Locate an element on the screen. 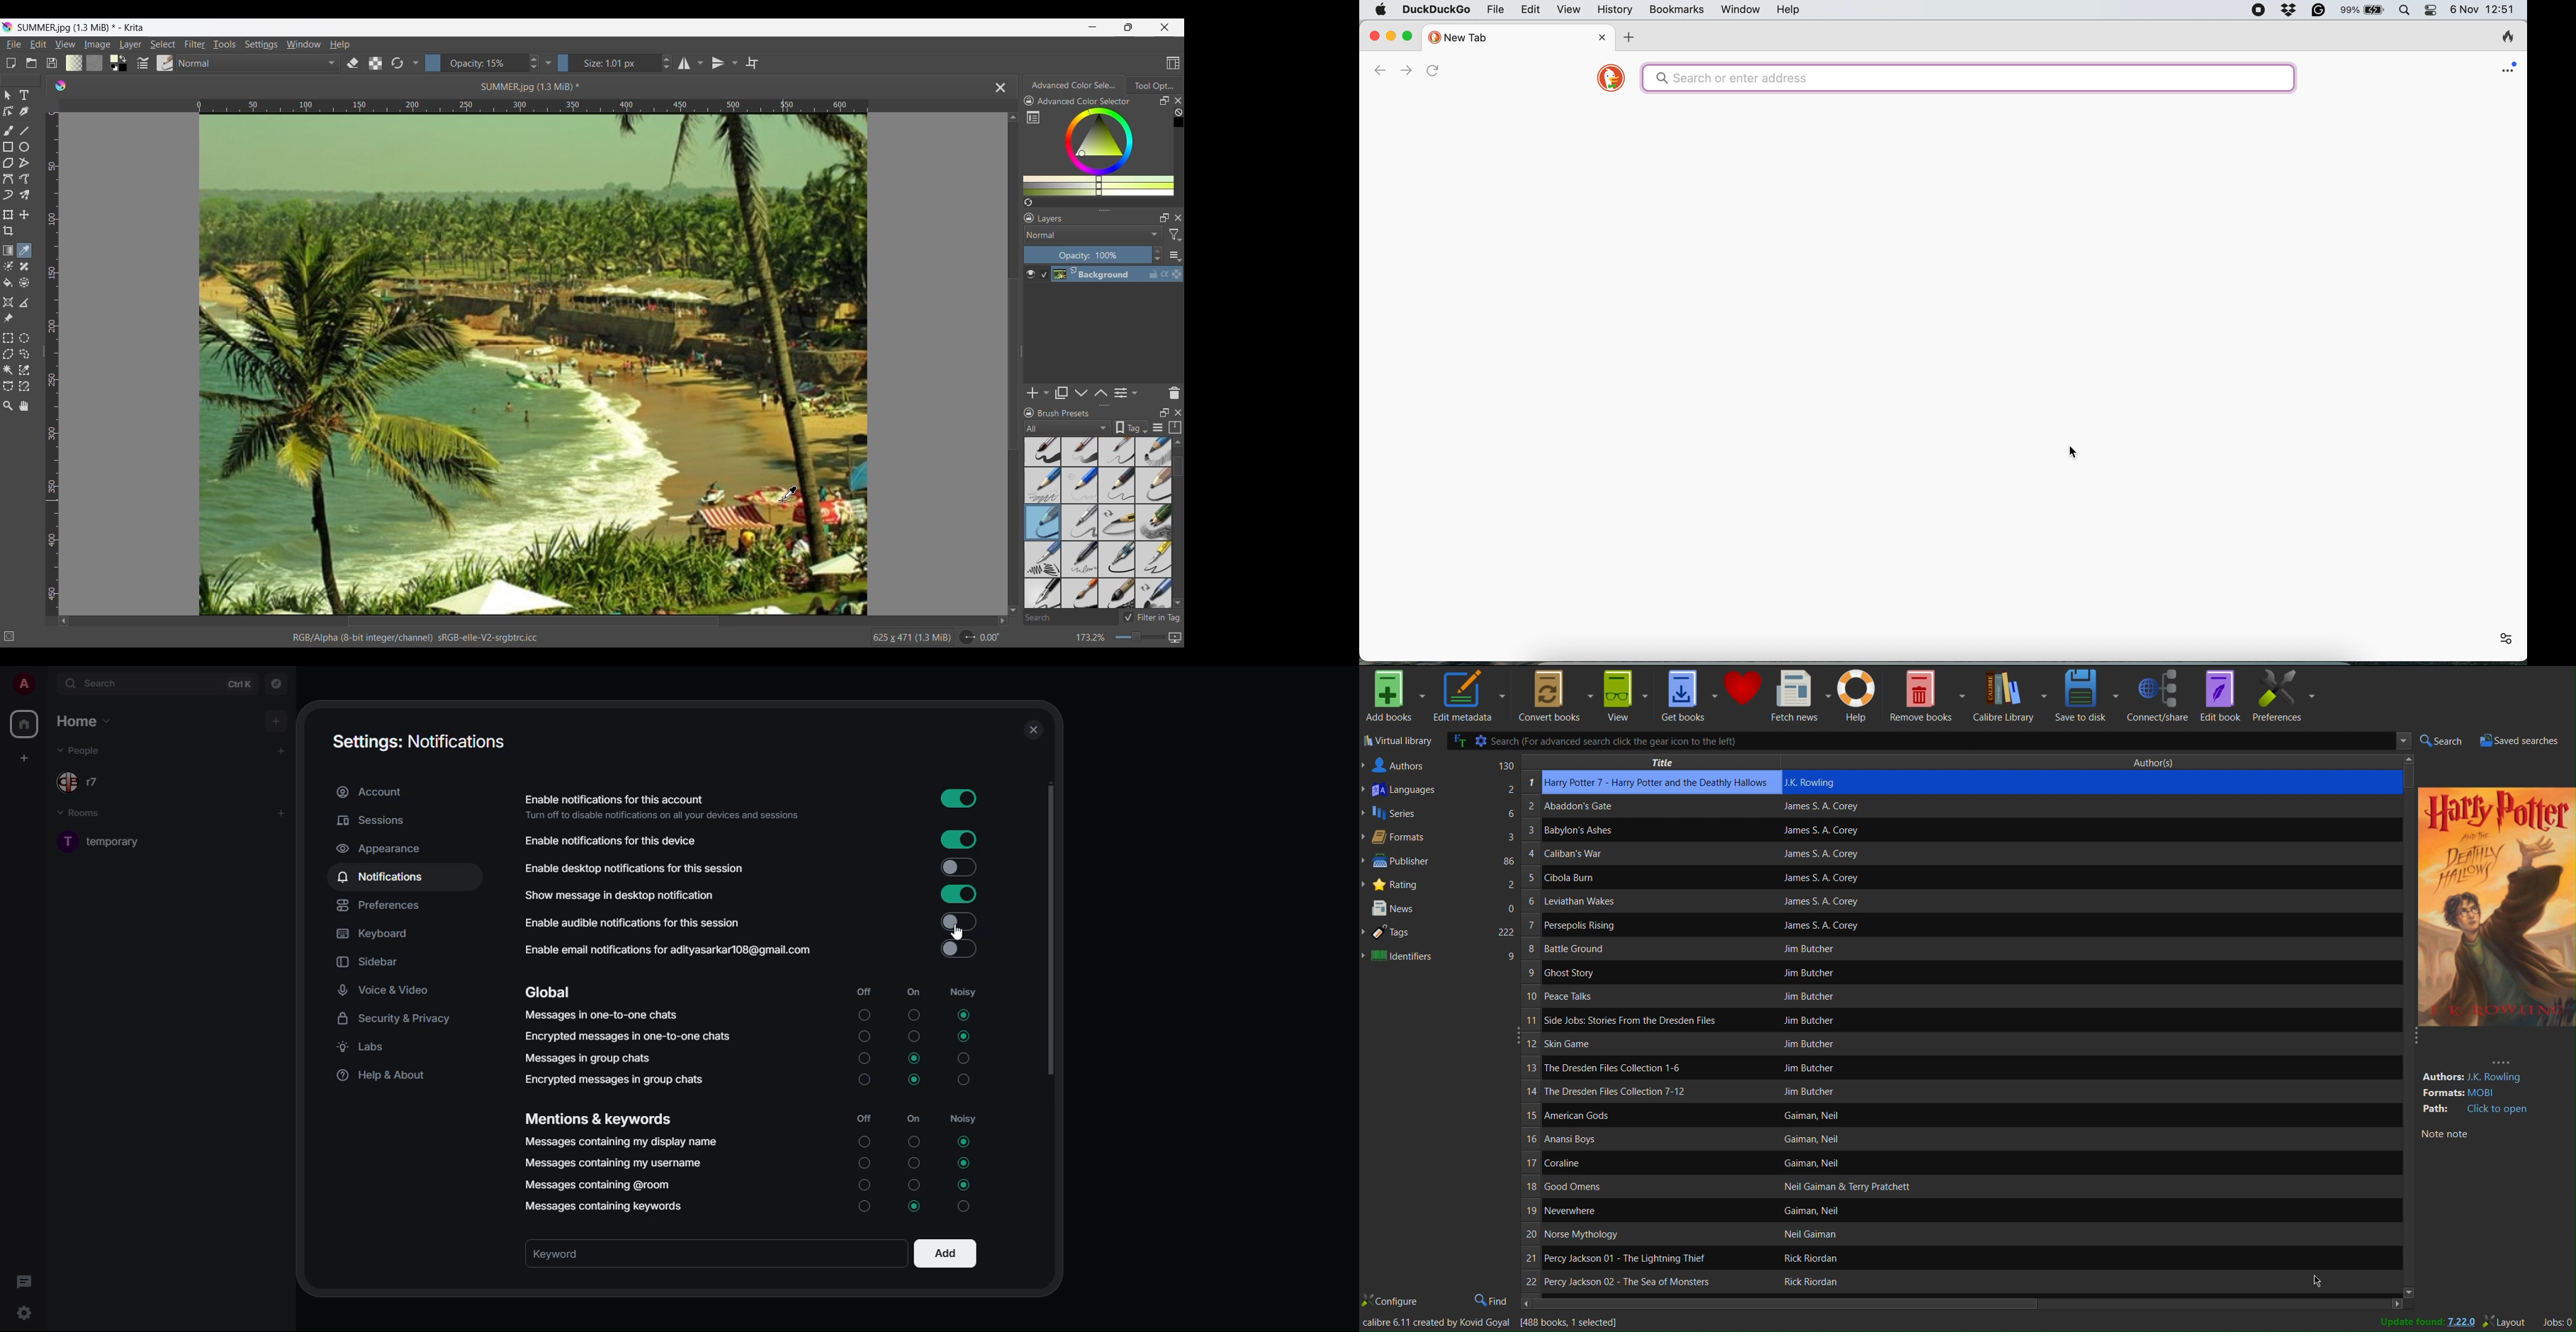 The width and height of the screenshot is (2576, 1344). on is located at coordinates (913, 1035).